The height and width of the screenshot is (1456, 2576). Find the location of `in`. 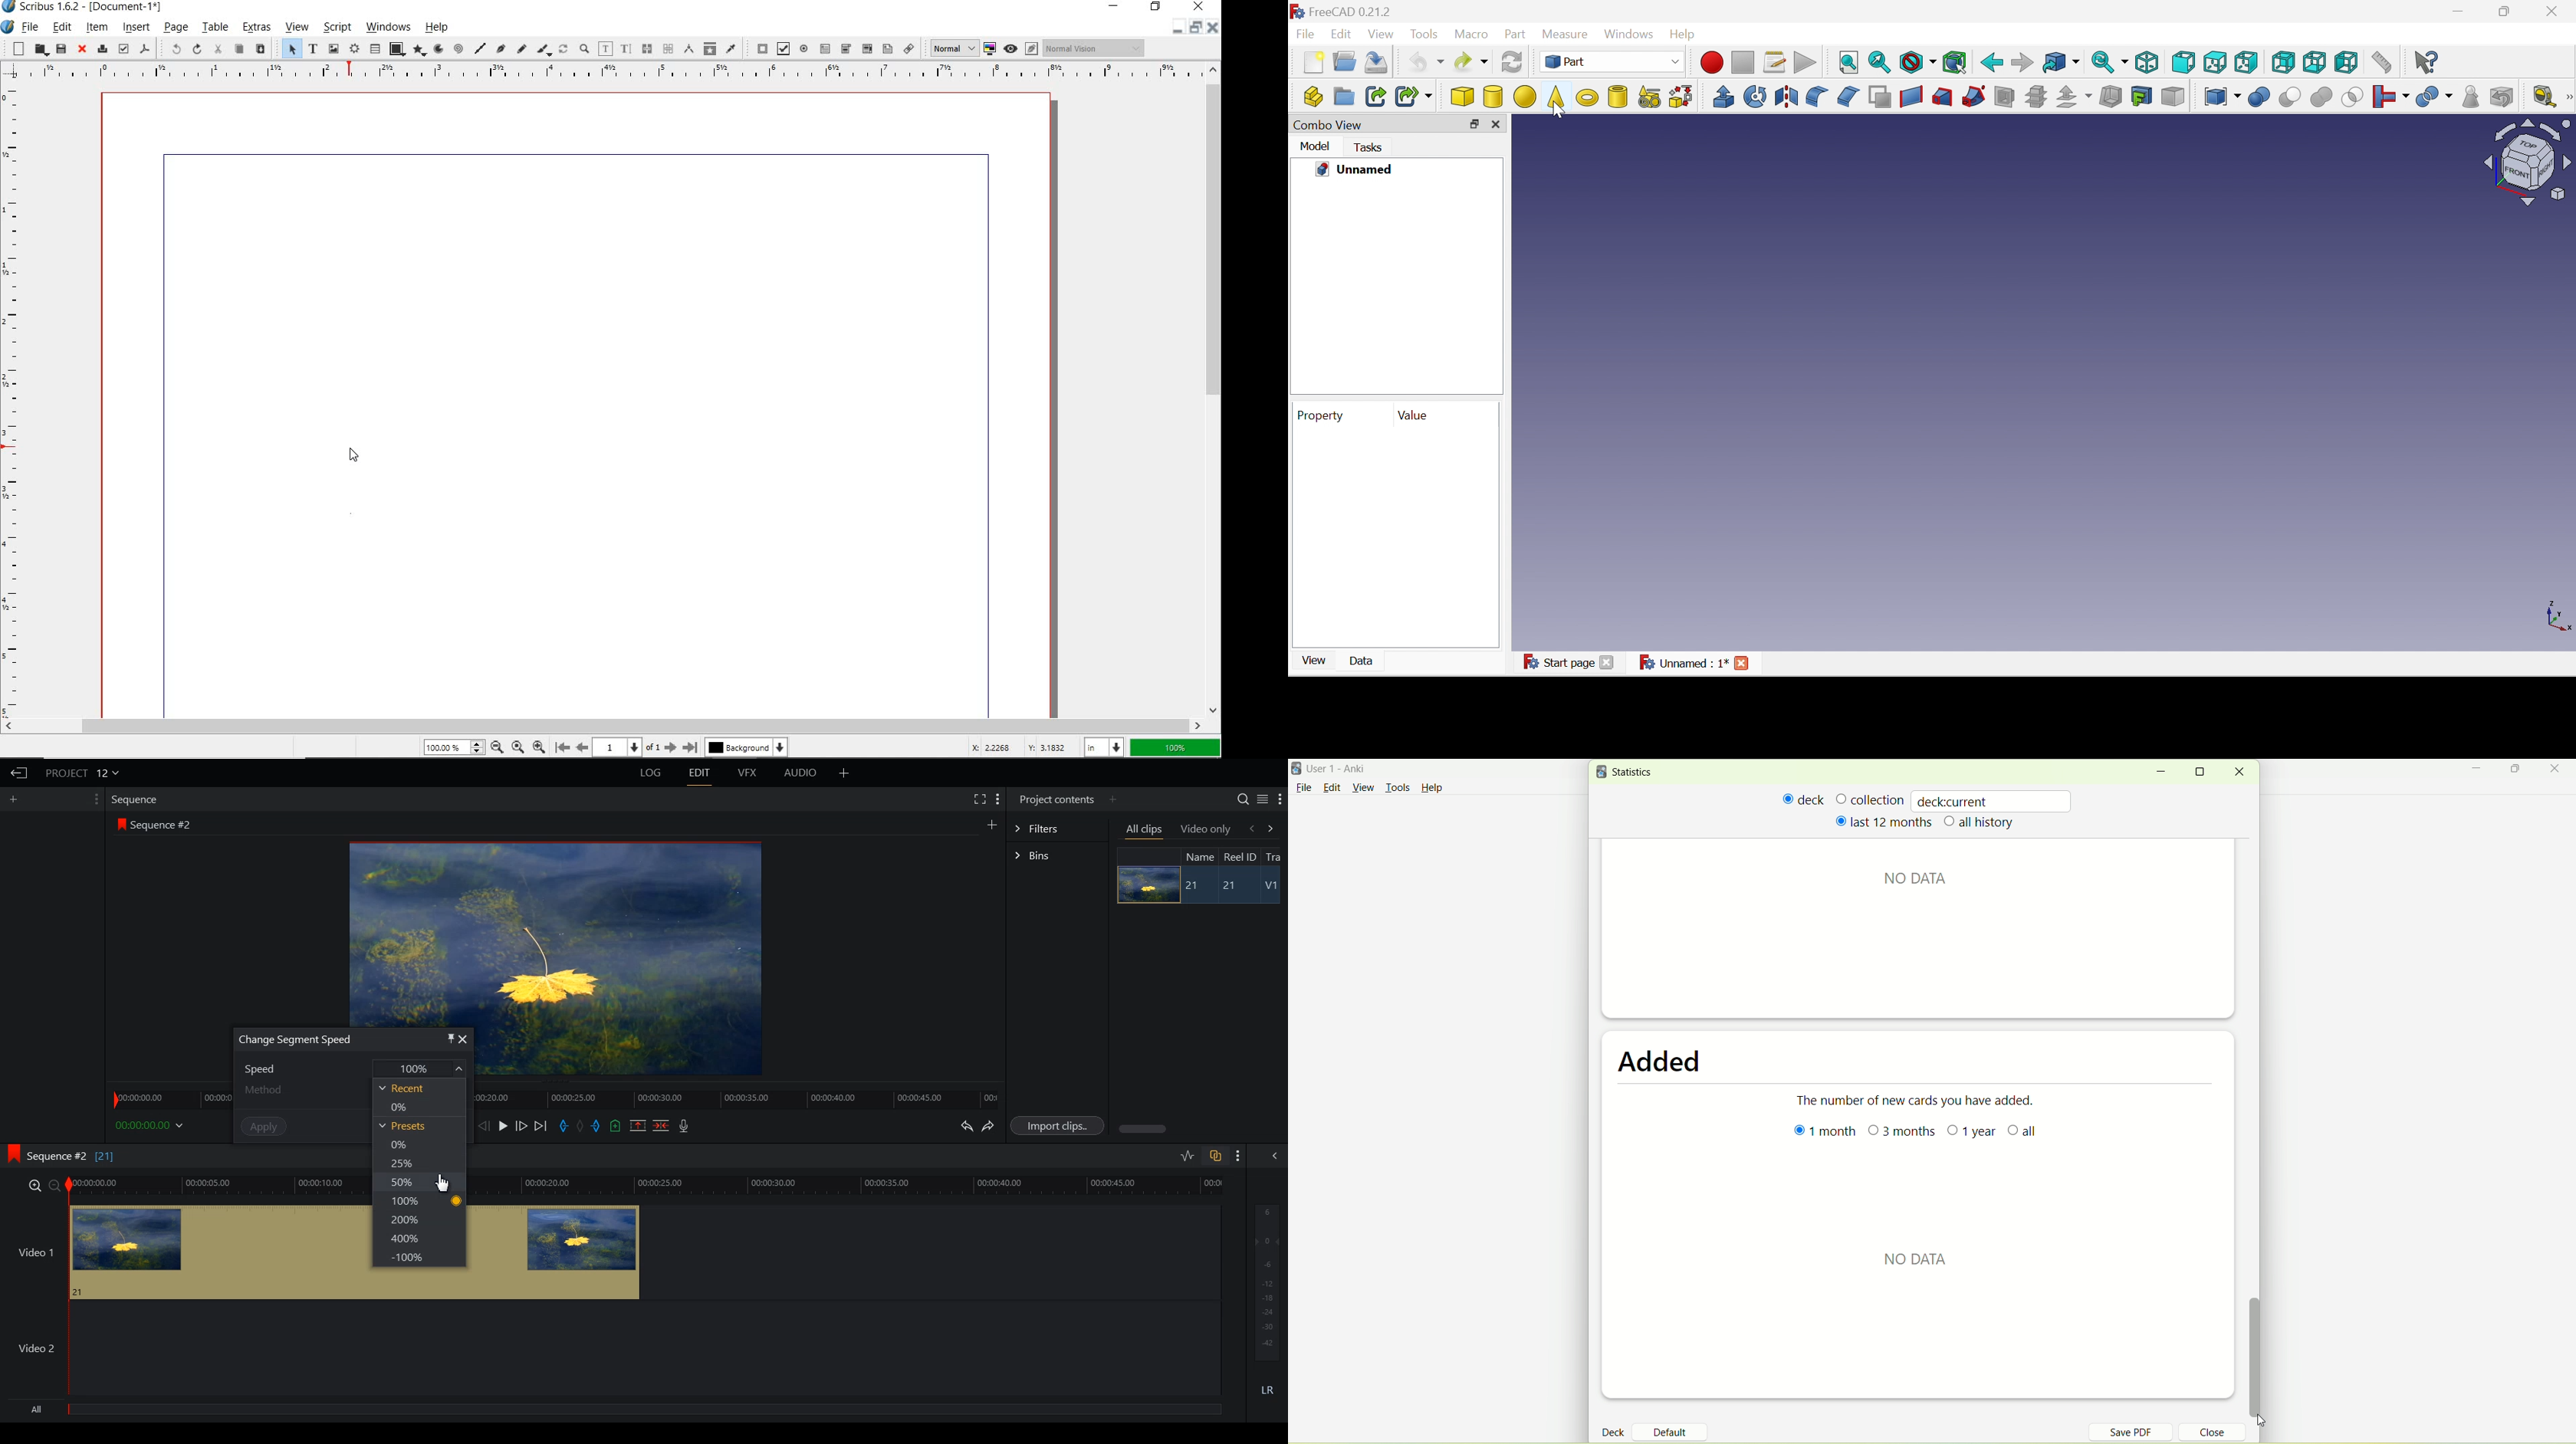

in is located at coordinates (1106, 746).